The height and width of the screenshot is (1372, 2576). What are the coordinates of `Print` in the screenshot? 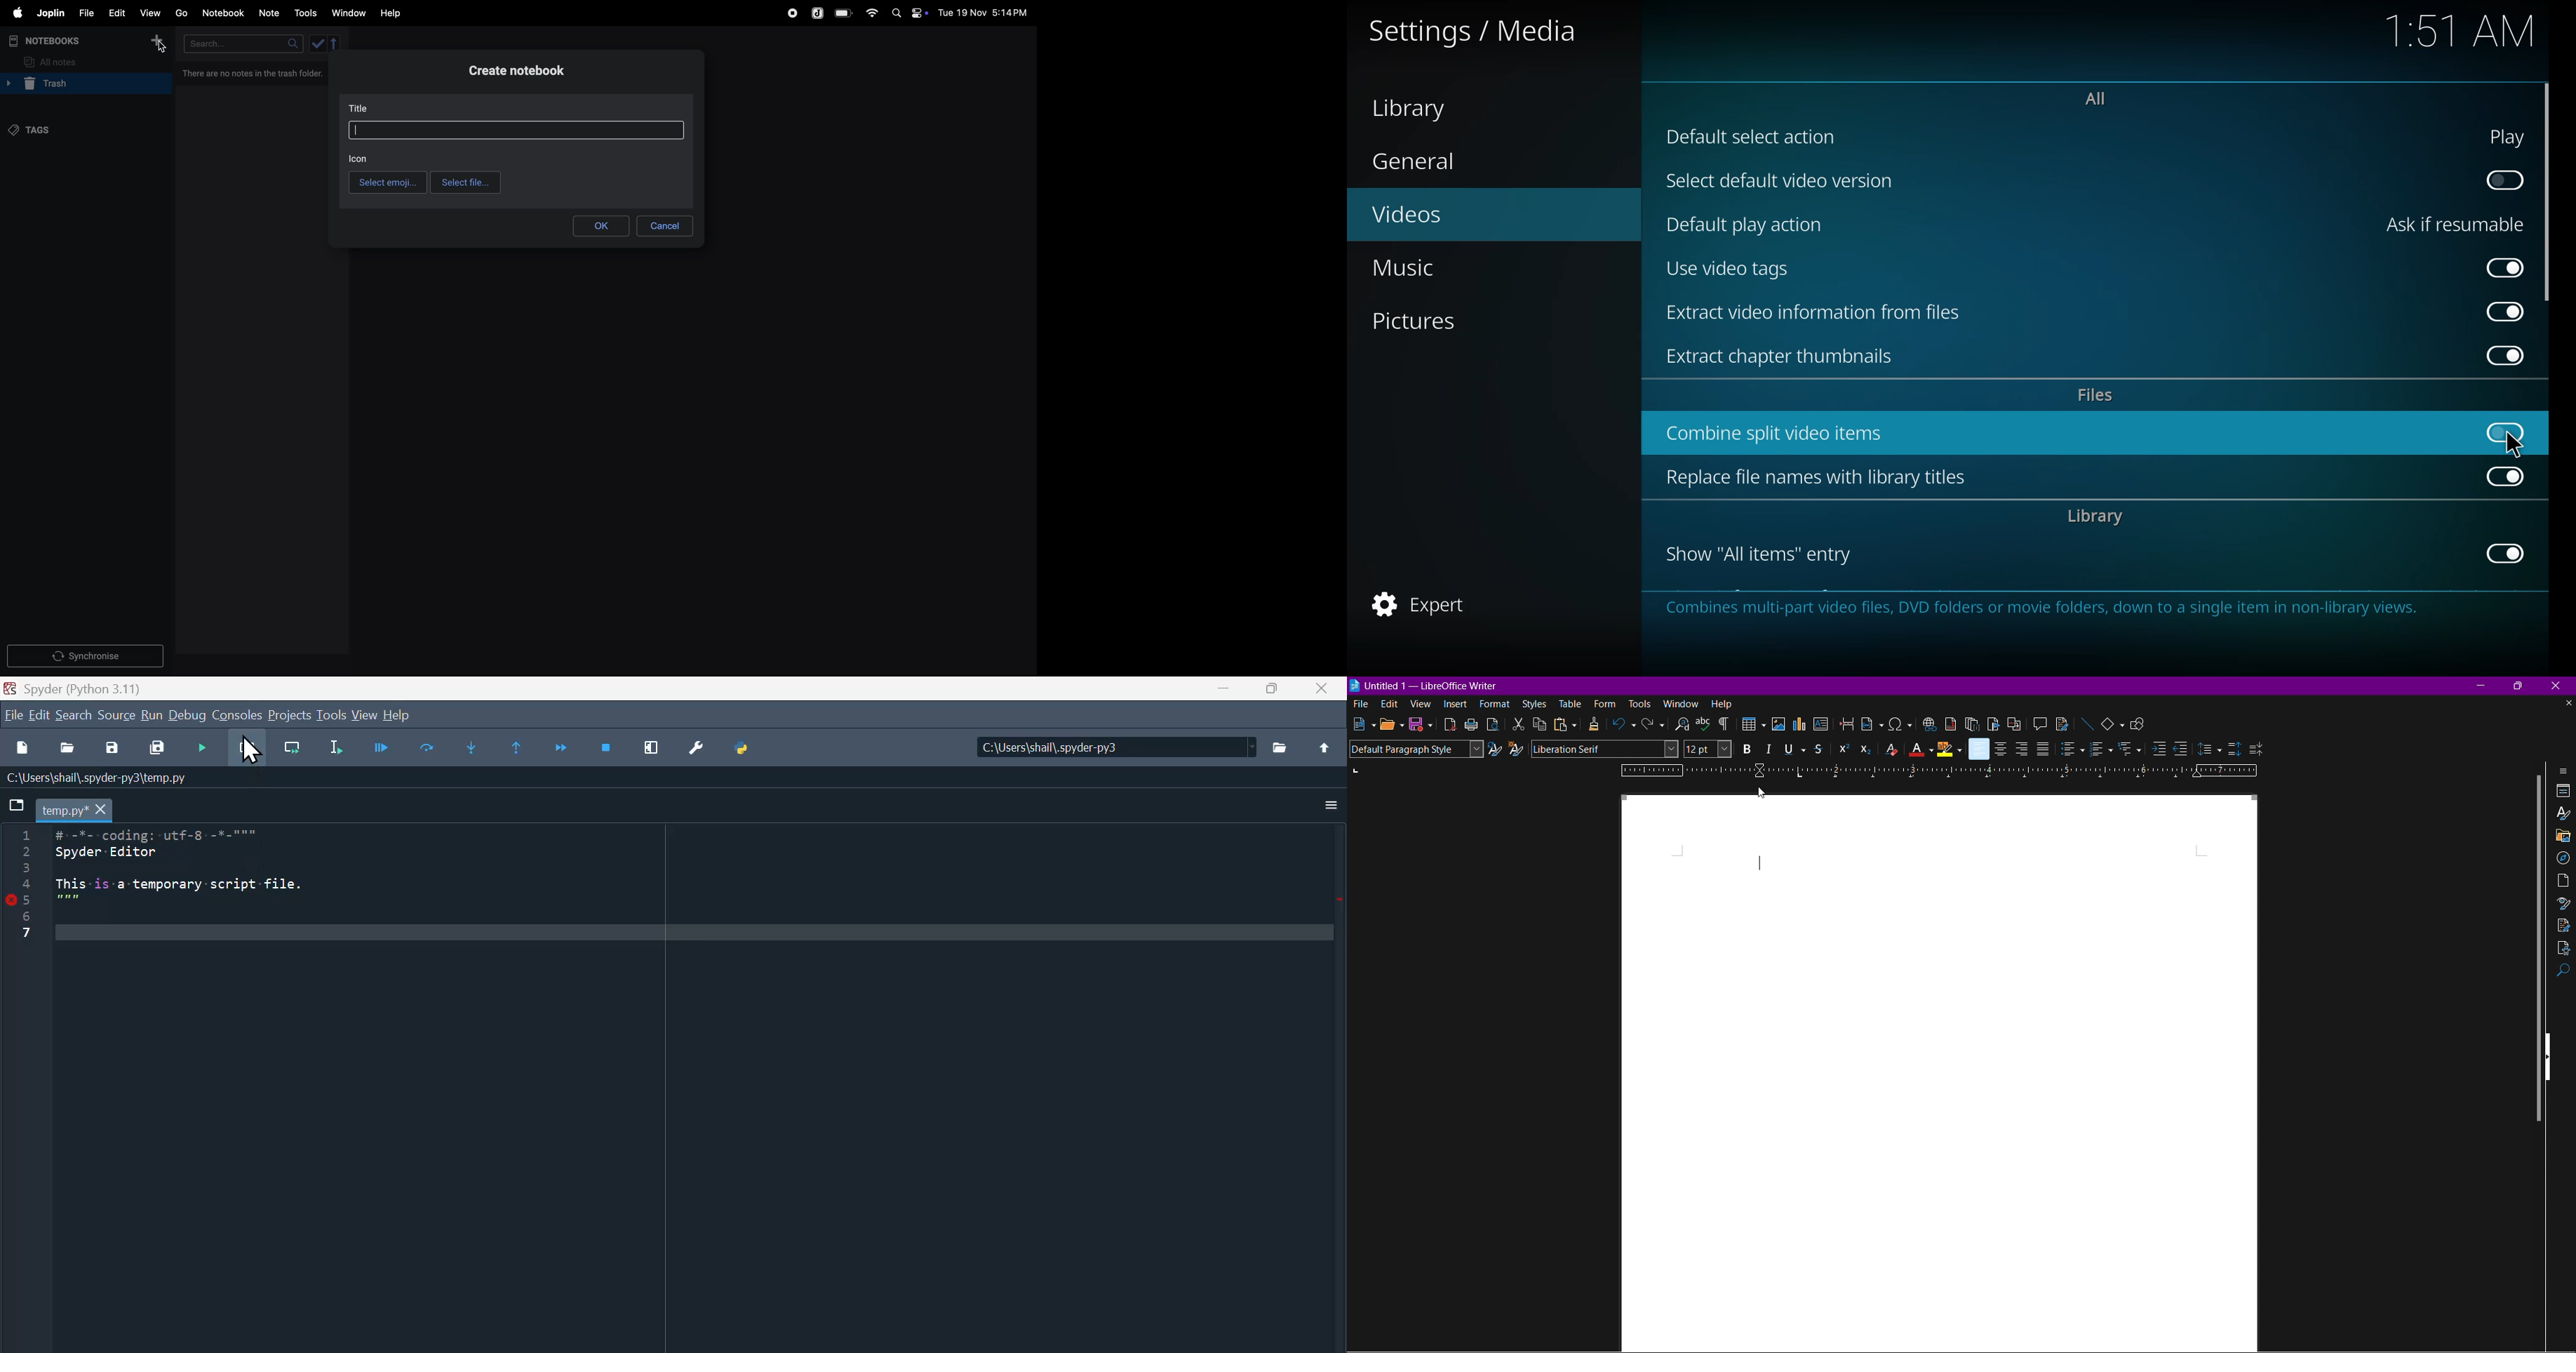 It's located at (1472, 725).